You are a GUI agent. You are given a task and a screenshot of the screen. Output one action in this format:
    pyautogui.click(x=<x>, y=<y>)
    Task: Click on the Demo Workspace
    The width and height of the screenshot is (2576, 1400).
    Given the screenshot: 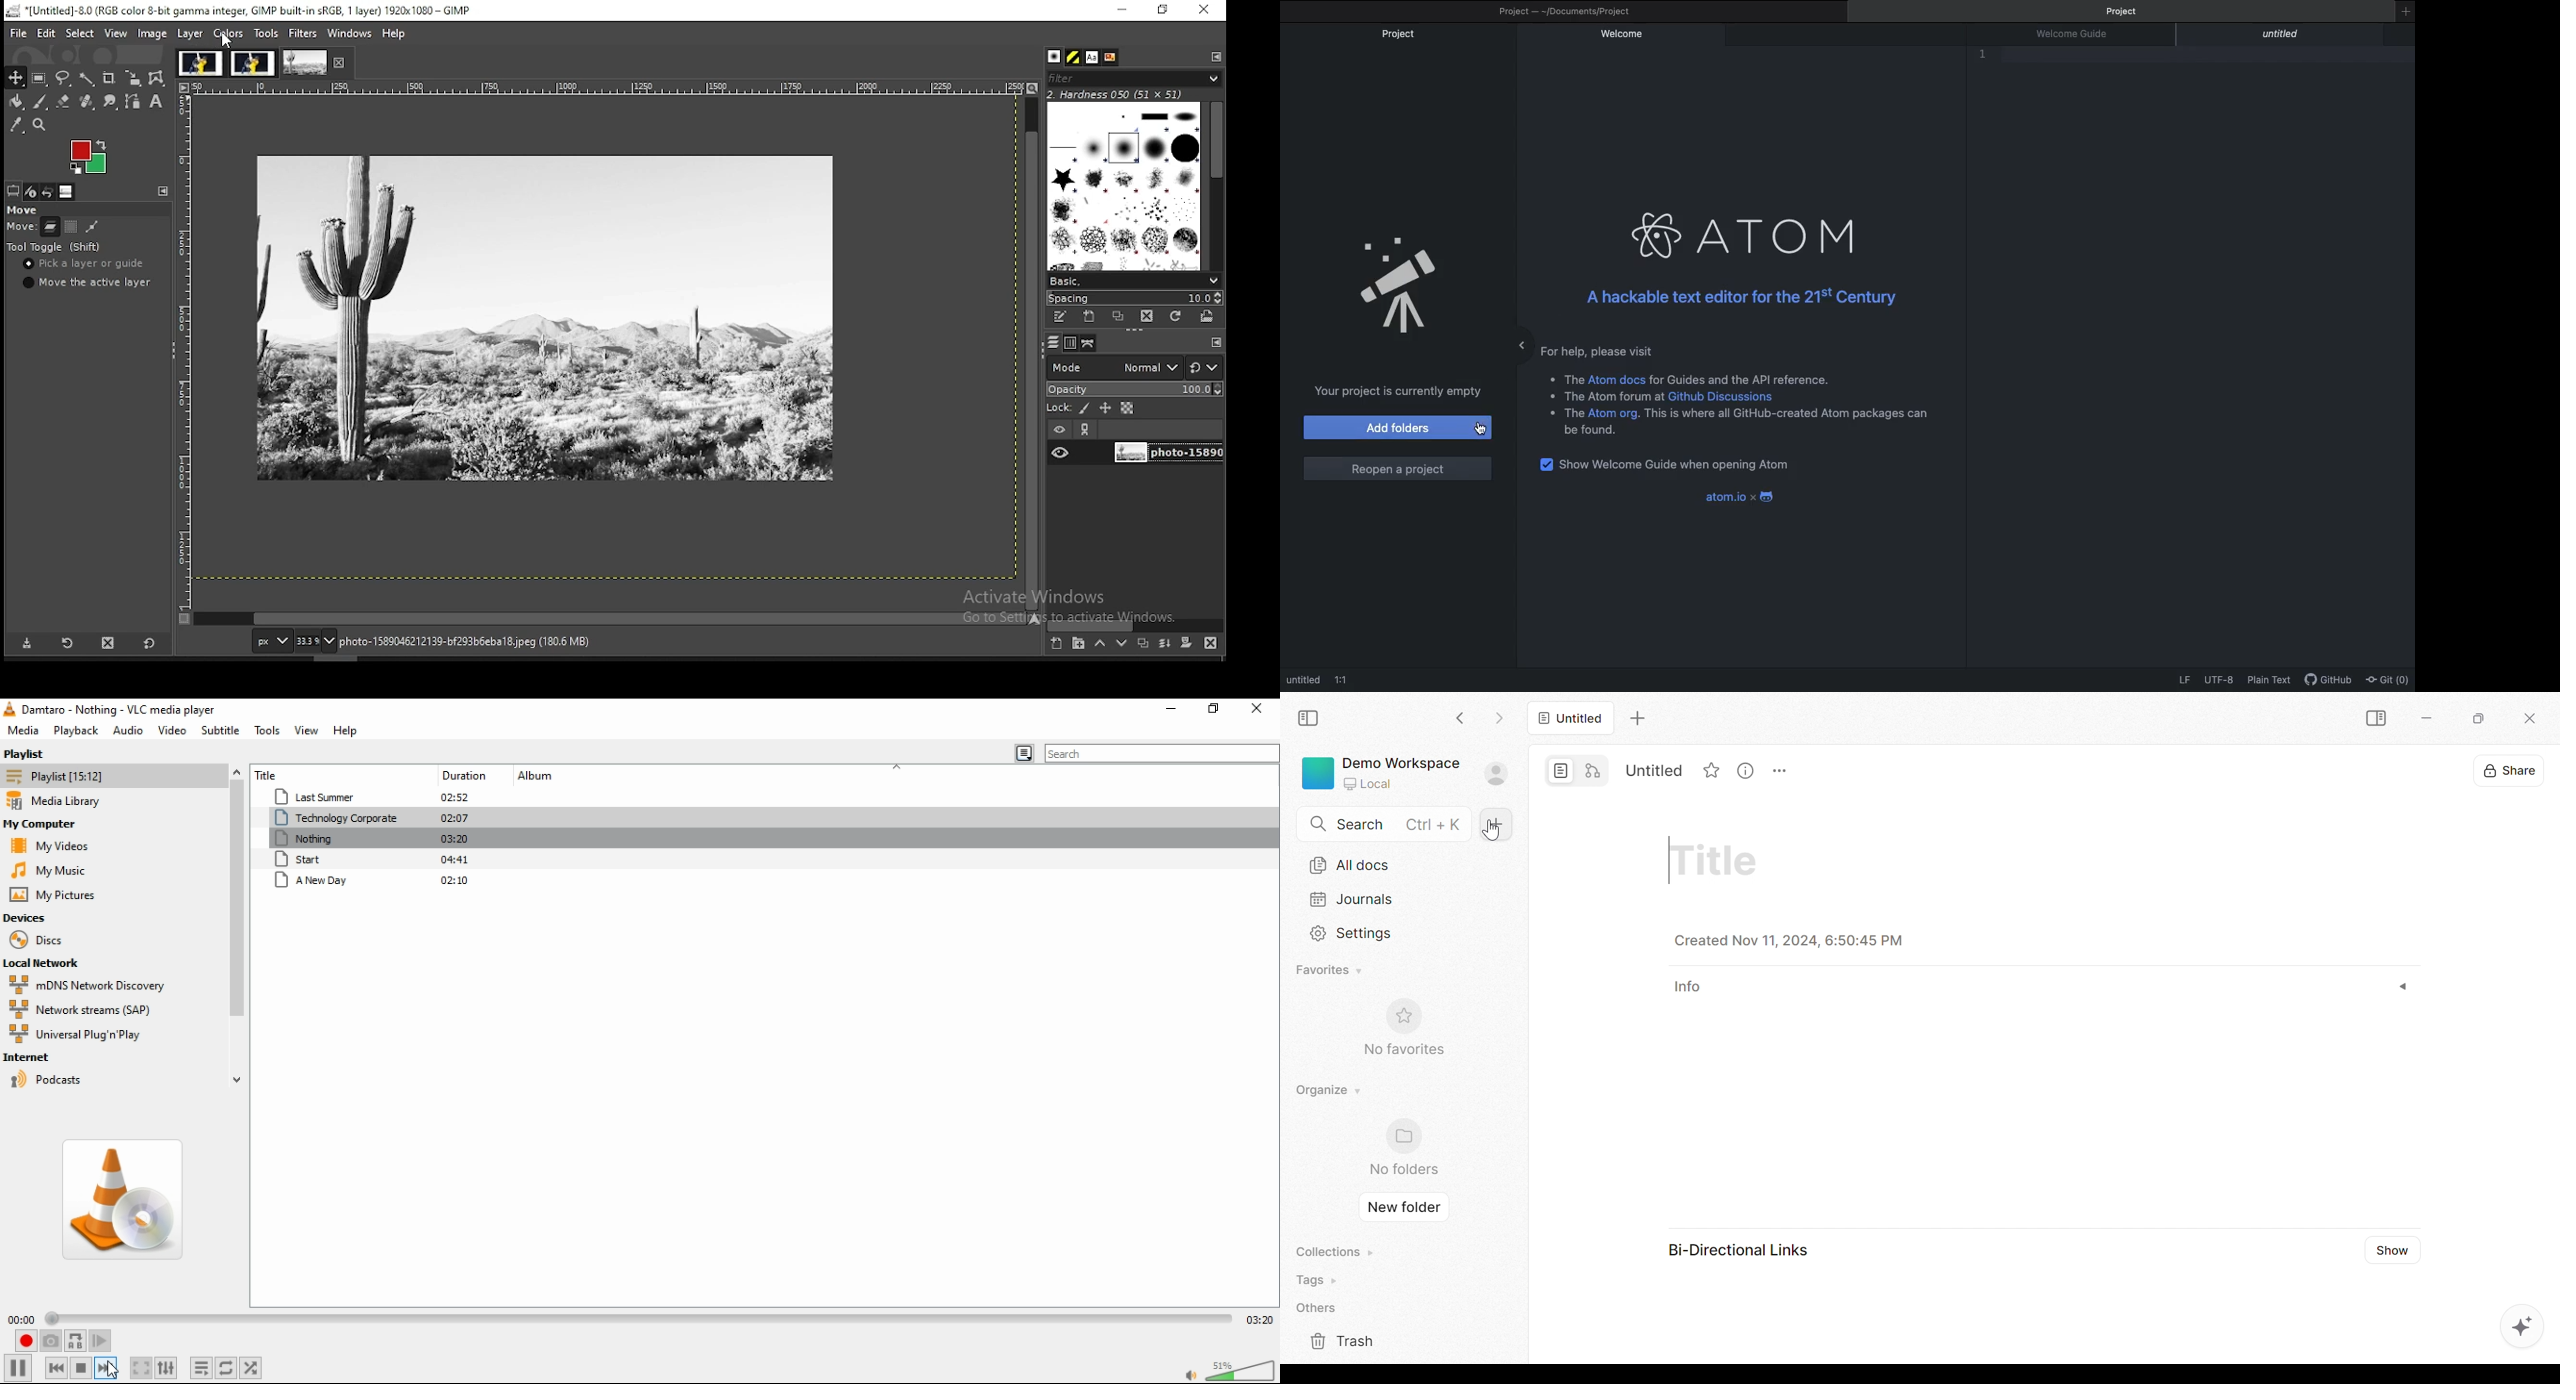 What is the action you would take?
    pyautogui.click(x=1402, y=762)
    